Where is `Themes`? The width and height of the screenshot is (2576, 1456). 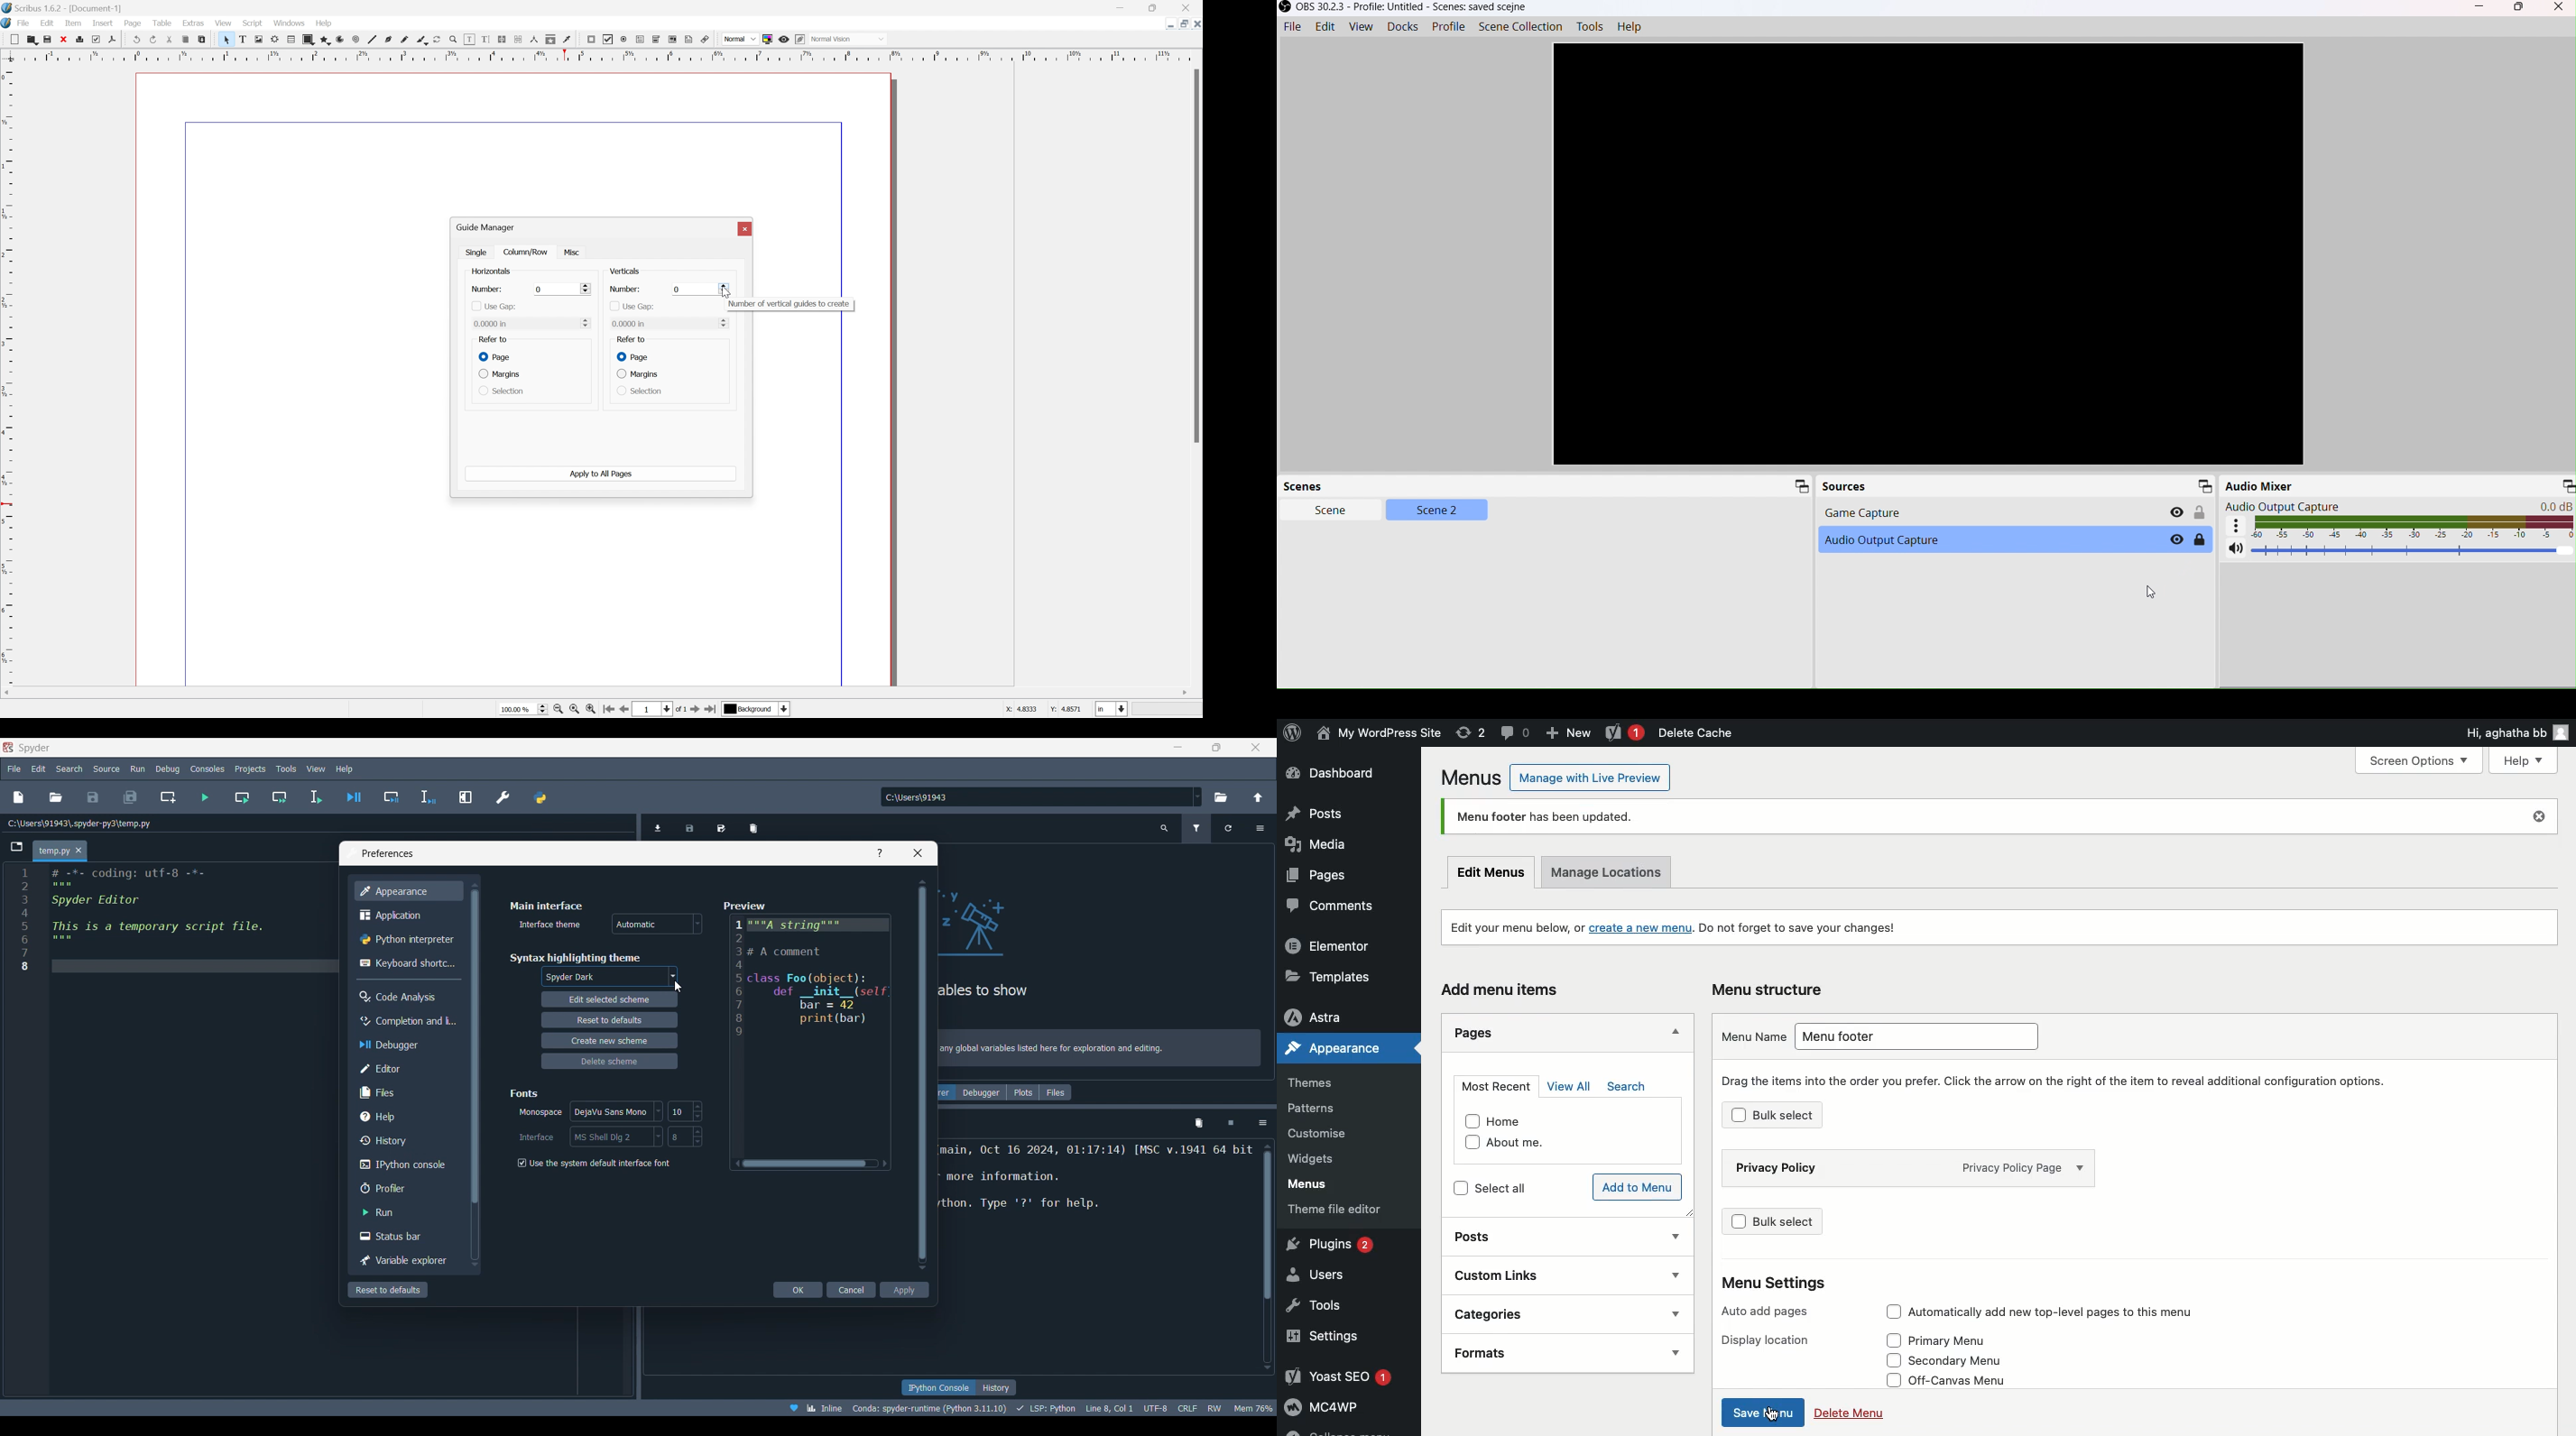 Themes is located at coordinates (1322, 1080).